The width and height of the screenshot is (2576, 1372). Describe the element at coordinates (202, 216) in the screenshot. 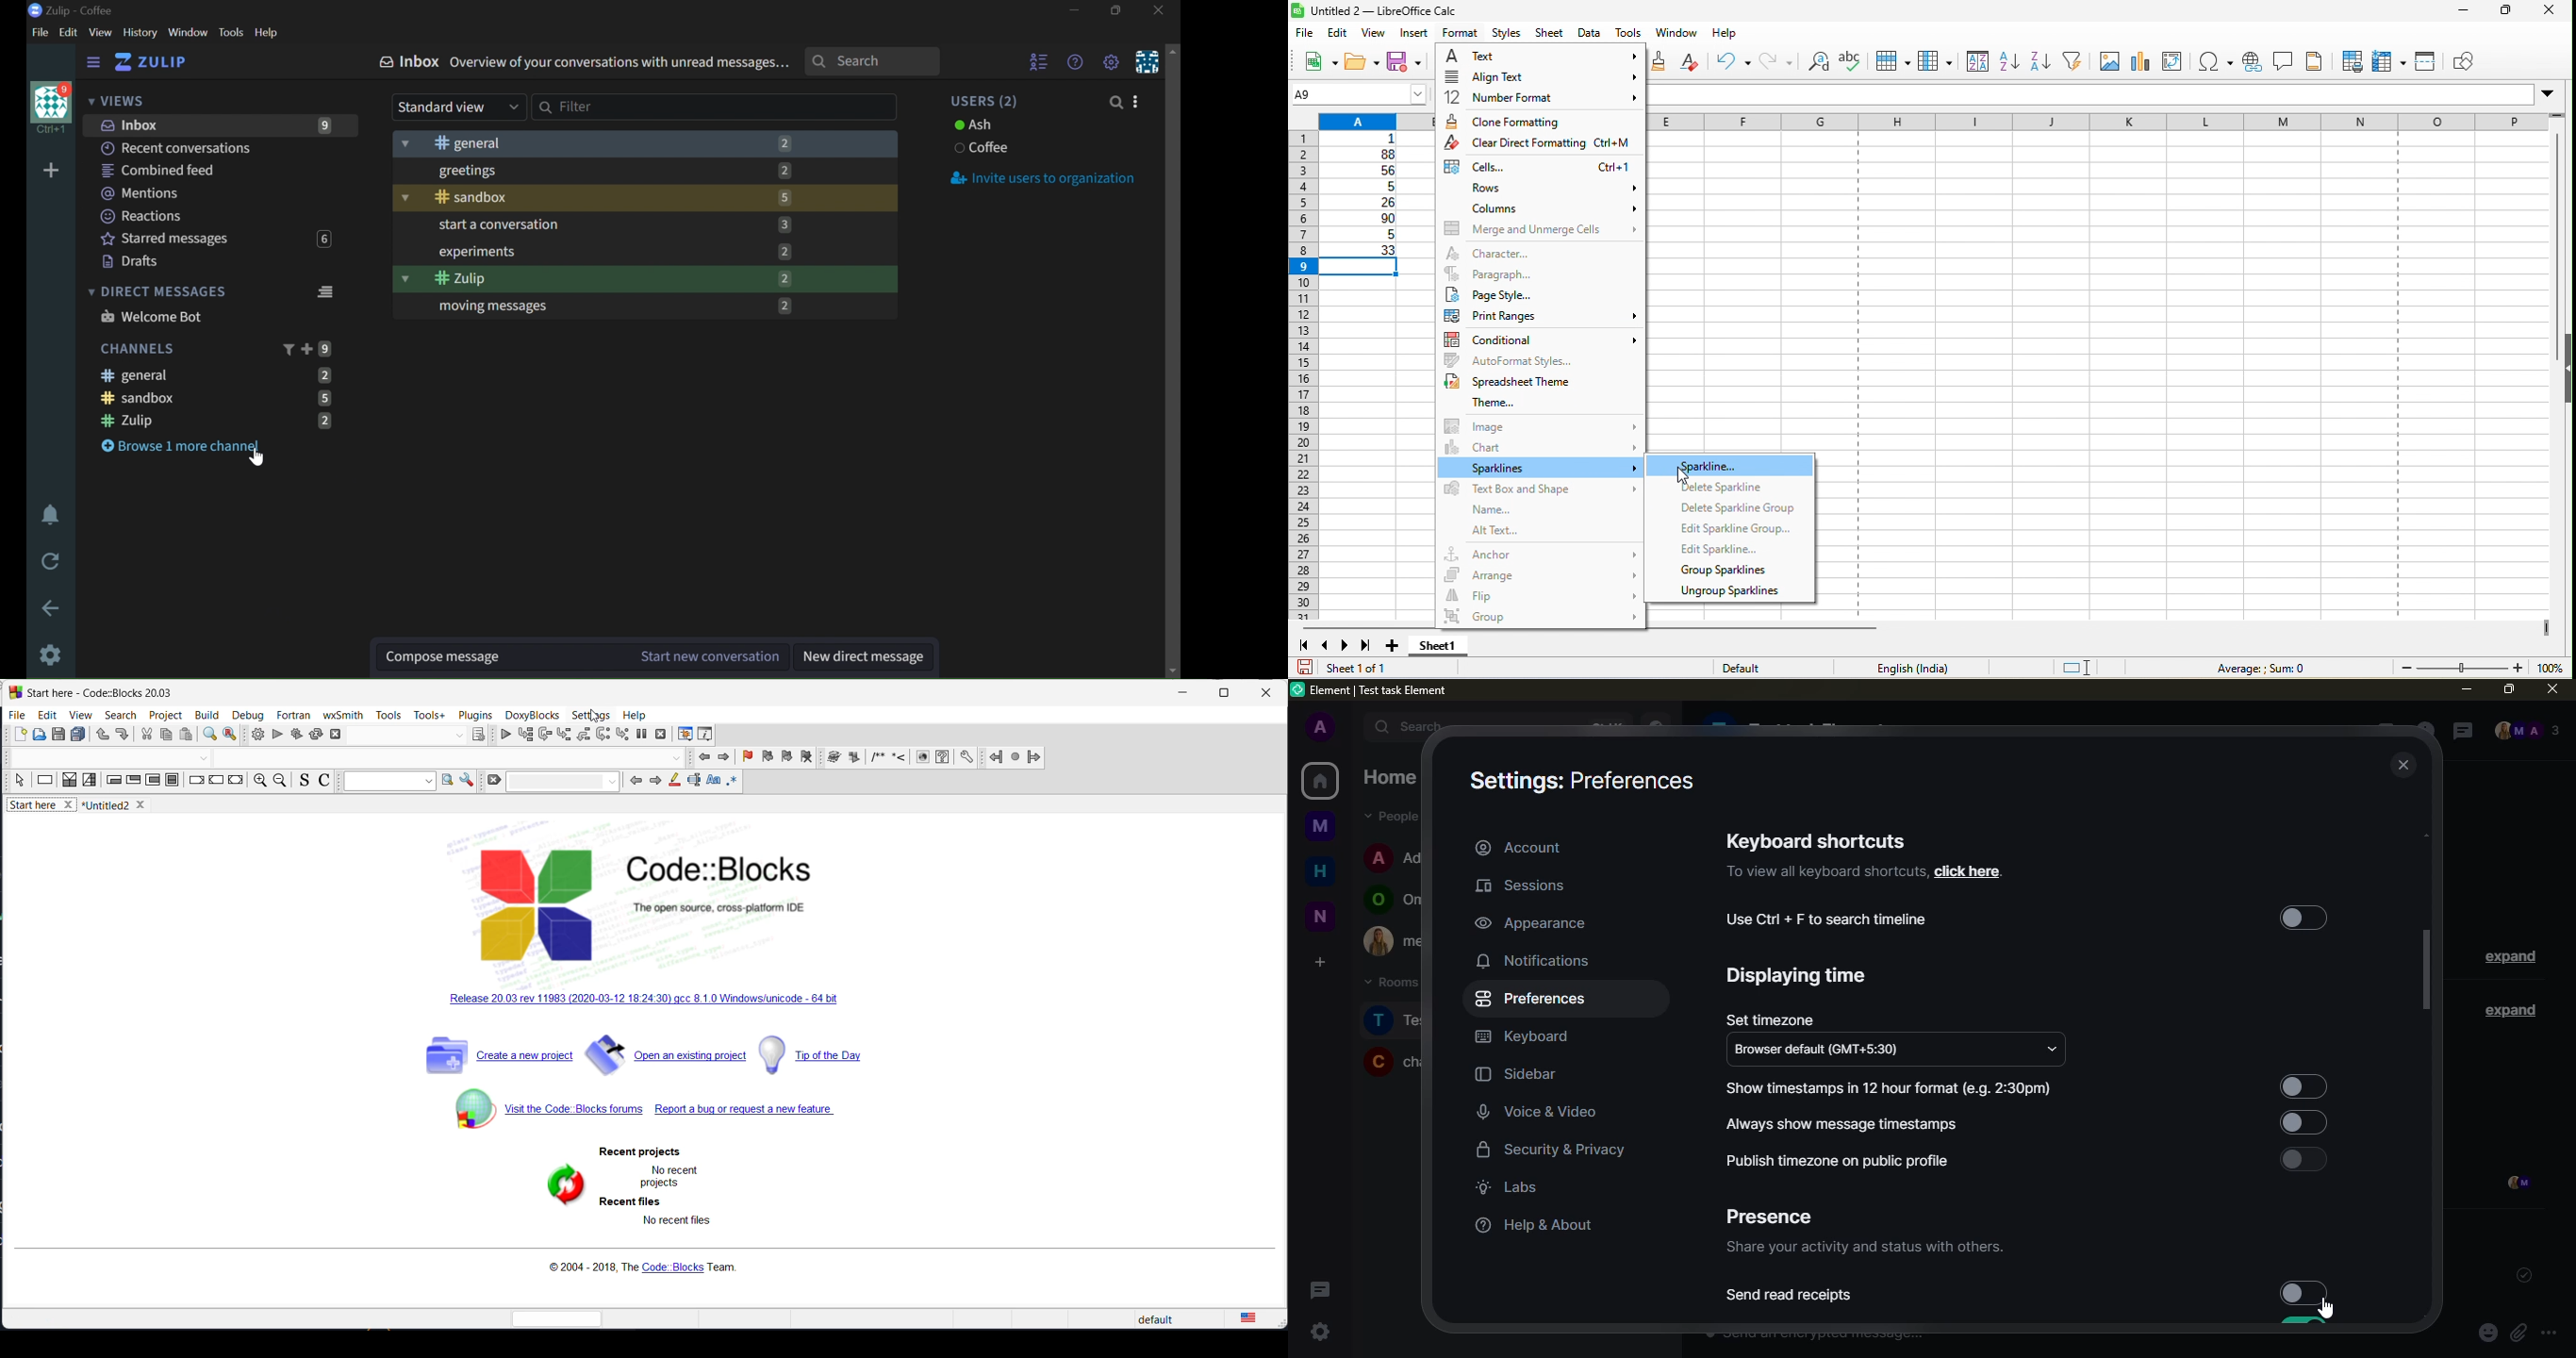

I see `REACTIONS` at that location.